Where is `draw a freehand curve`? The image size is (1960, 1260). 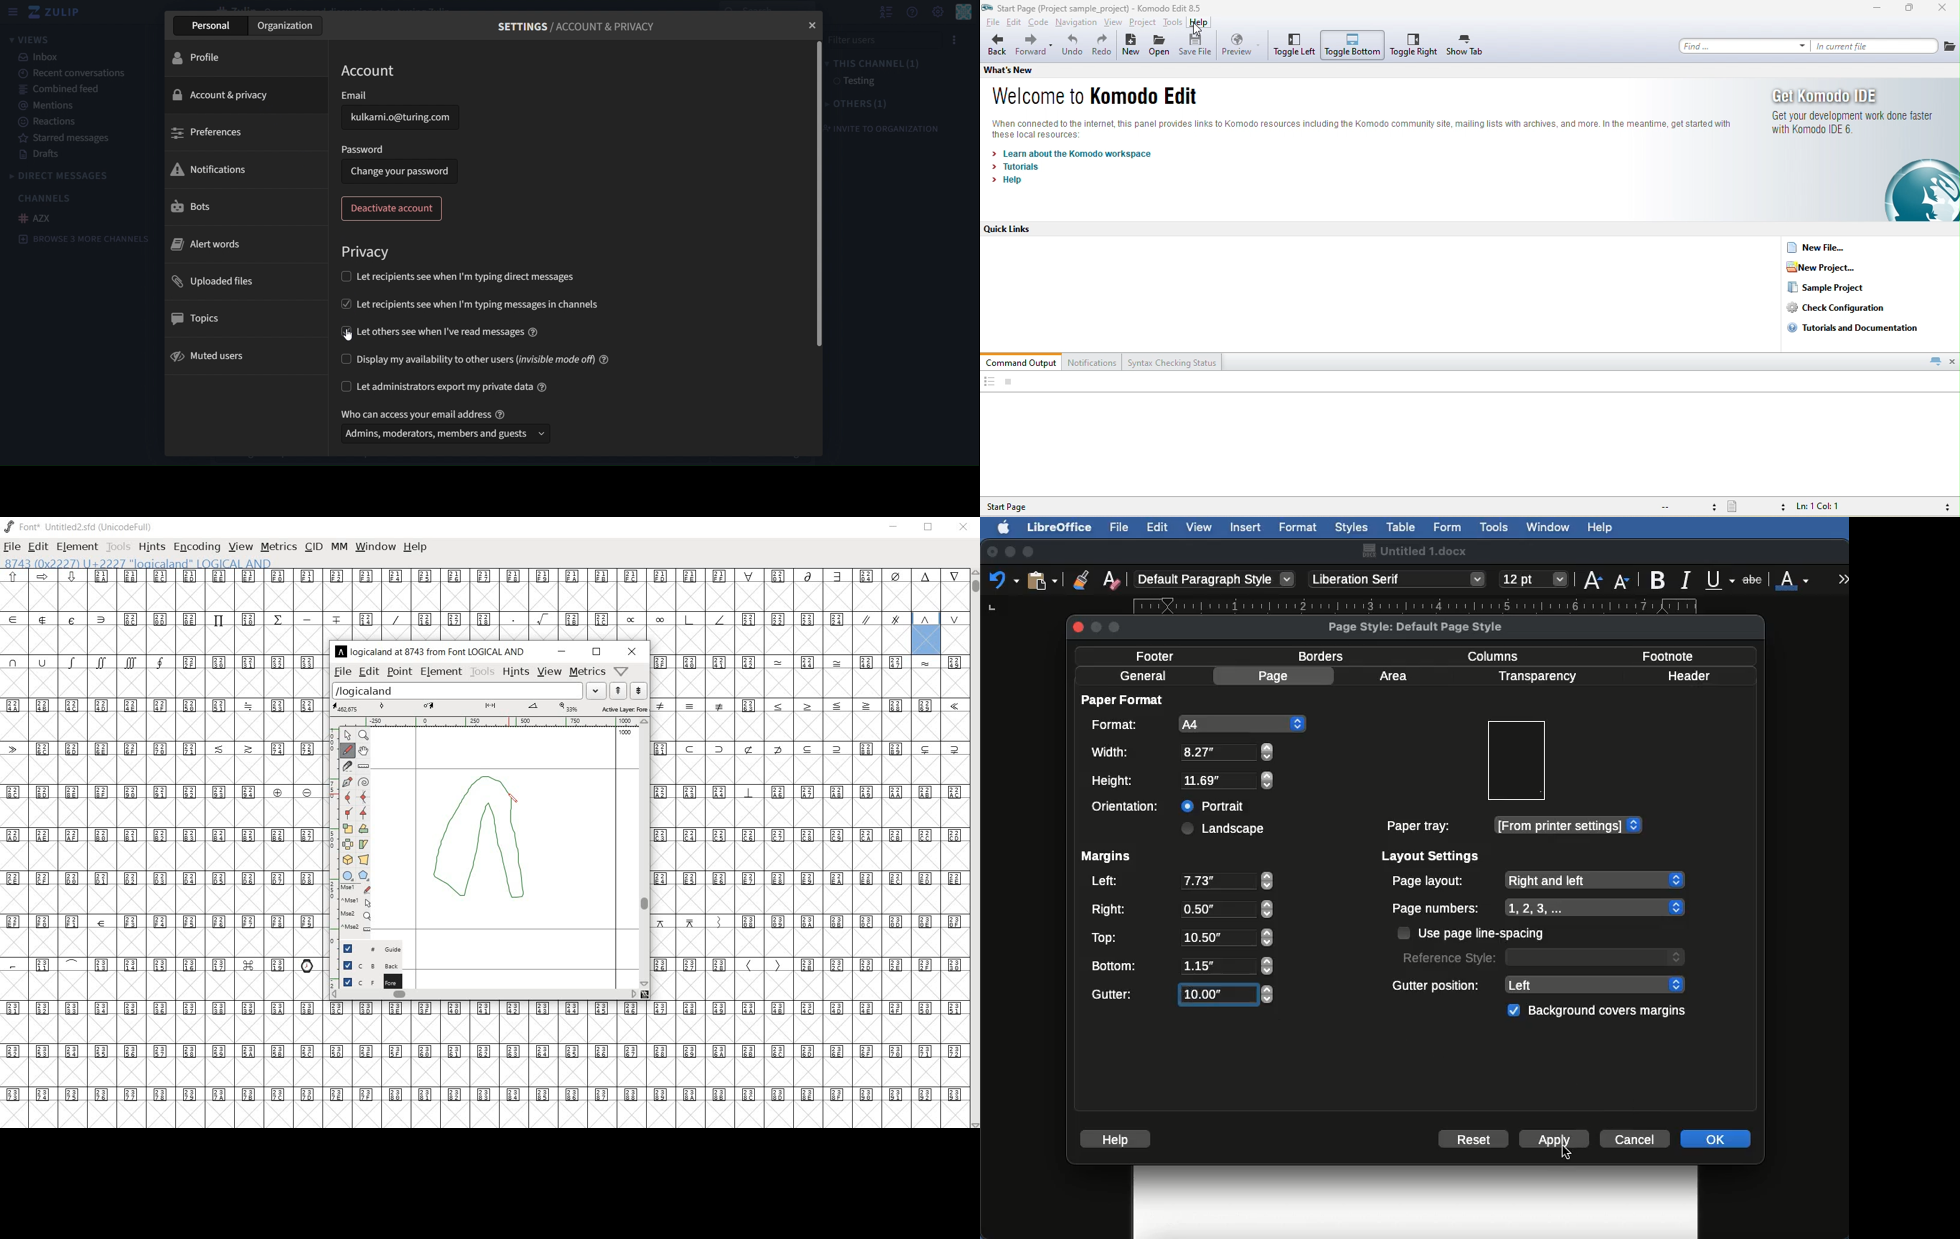
draw a freehand curve is located at coordinates (346, 751).